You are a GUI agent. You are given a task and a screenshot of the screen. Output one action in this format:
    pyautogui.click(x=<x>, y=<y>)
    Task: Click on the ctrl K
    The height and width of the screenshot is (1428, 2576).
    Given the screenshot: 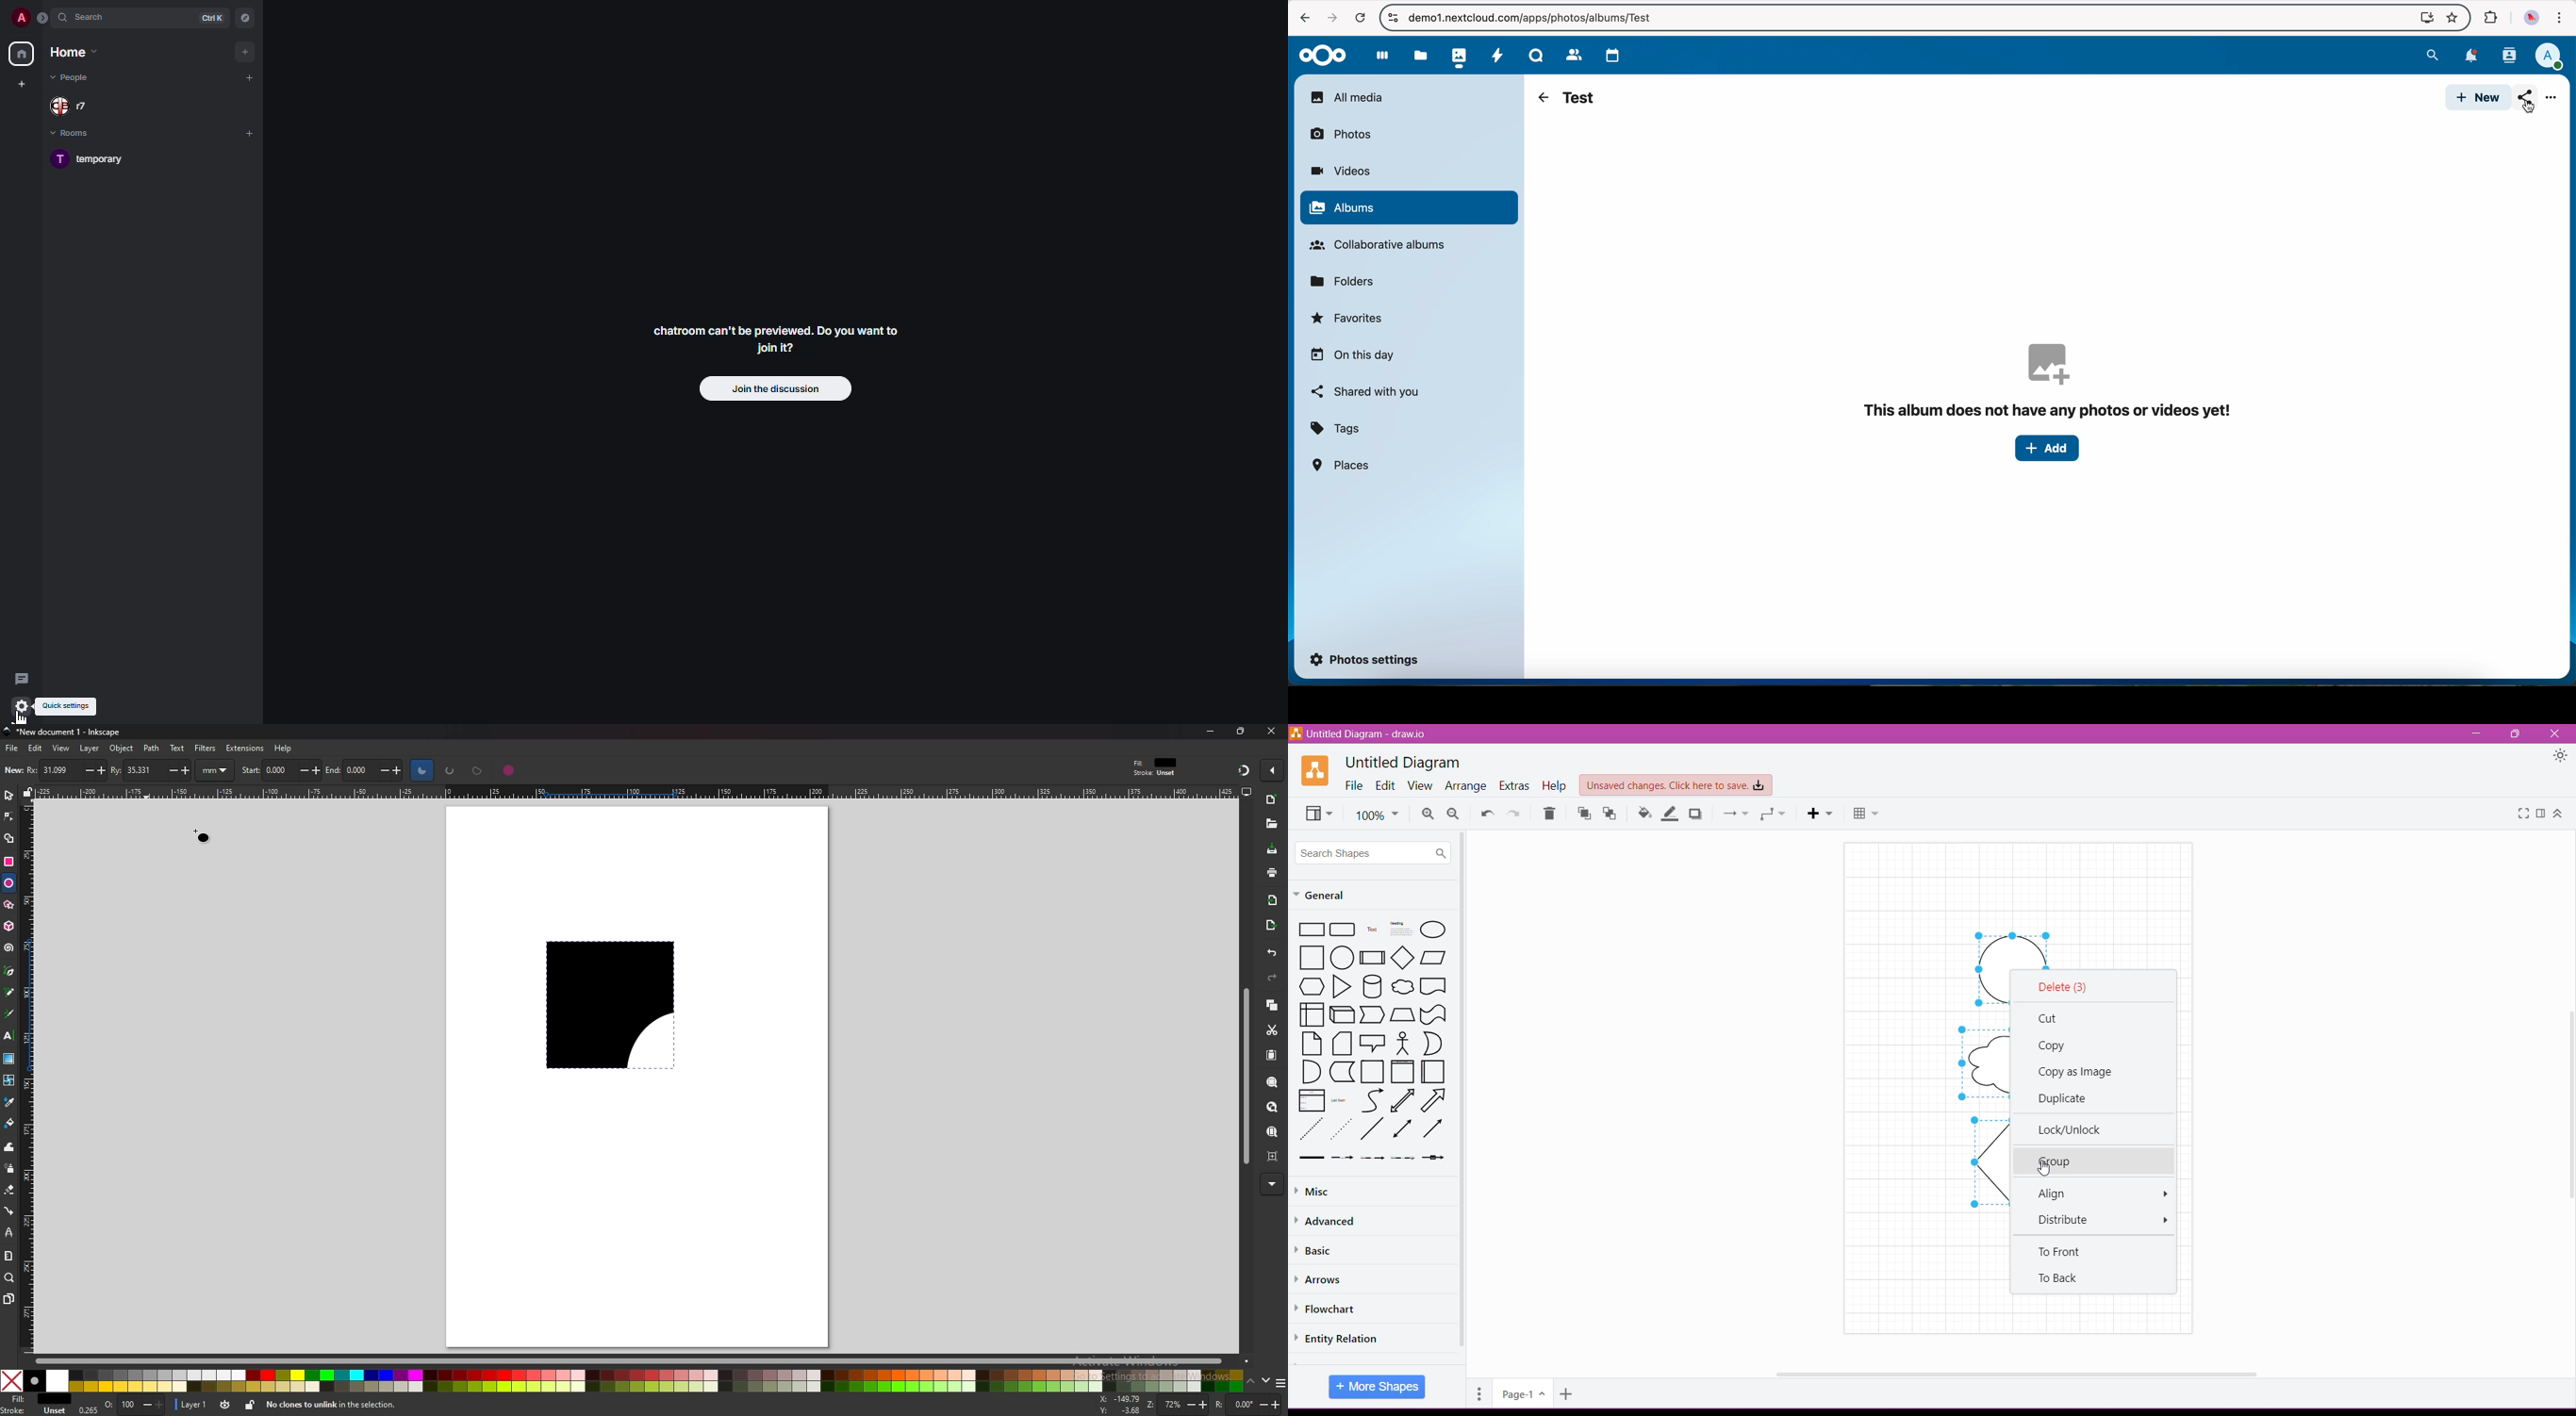 What is the action you would take?
    pyautogui.click(x=216, y=17)
    